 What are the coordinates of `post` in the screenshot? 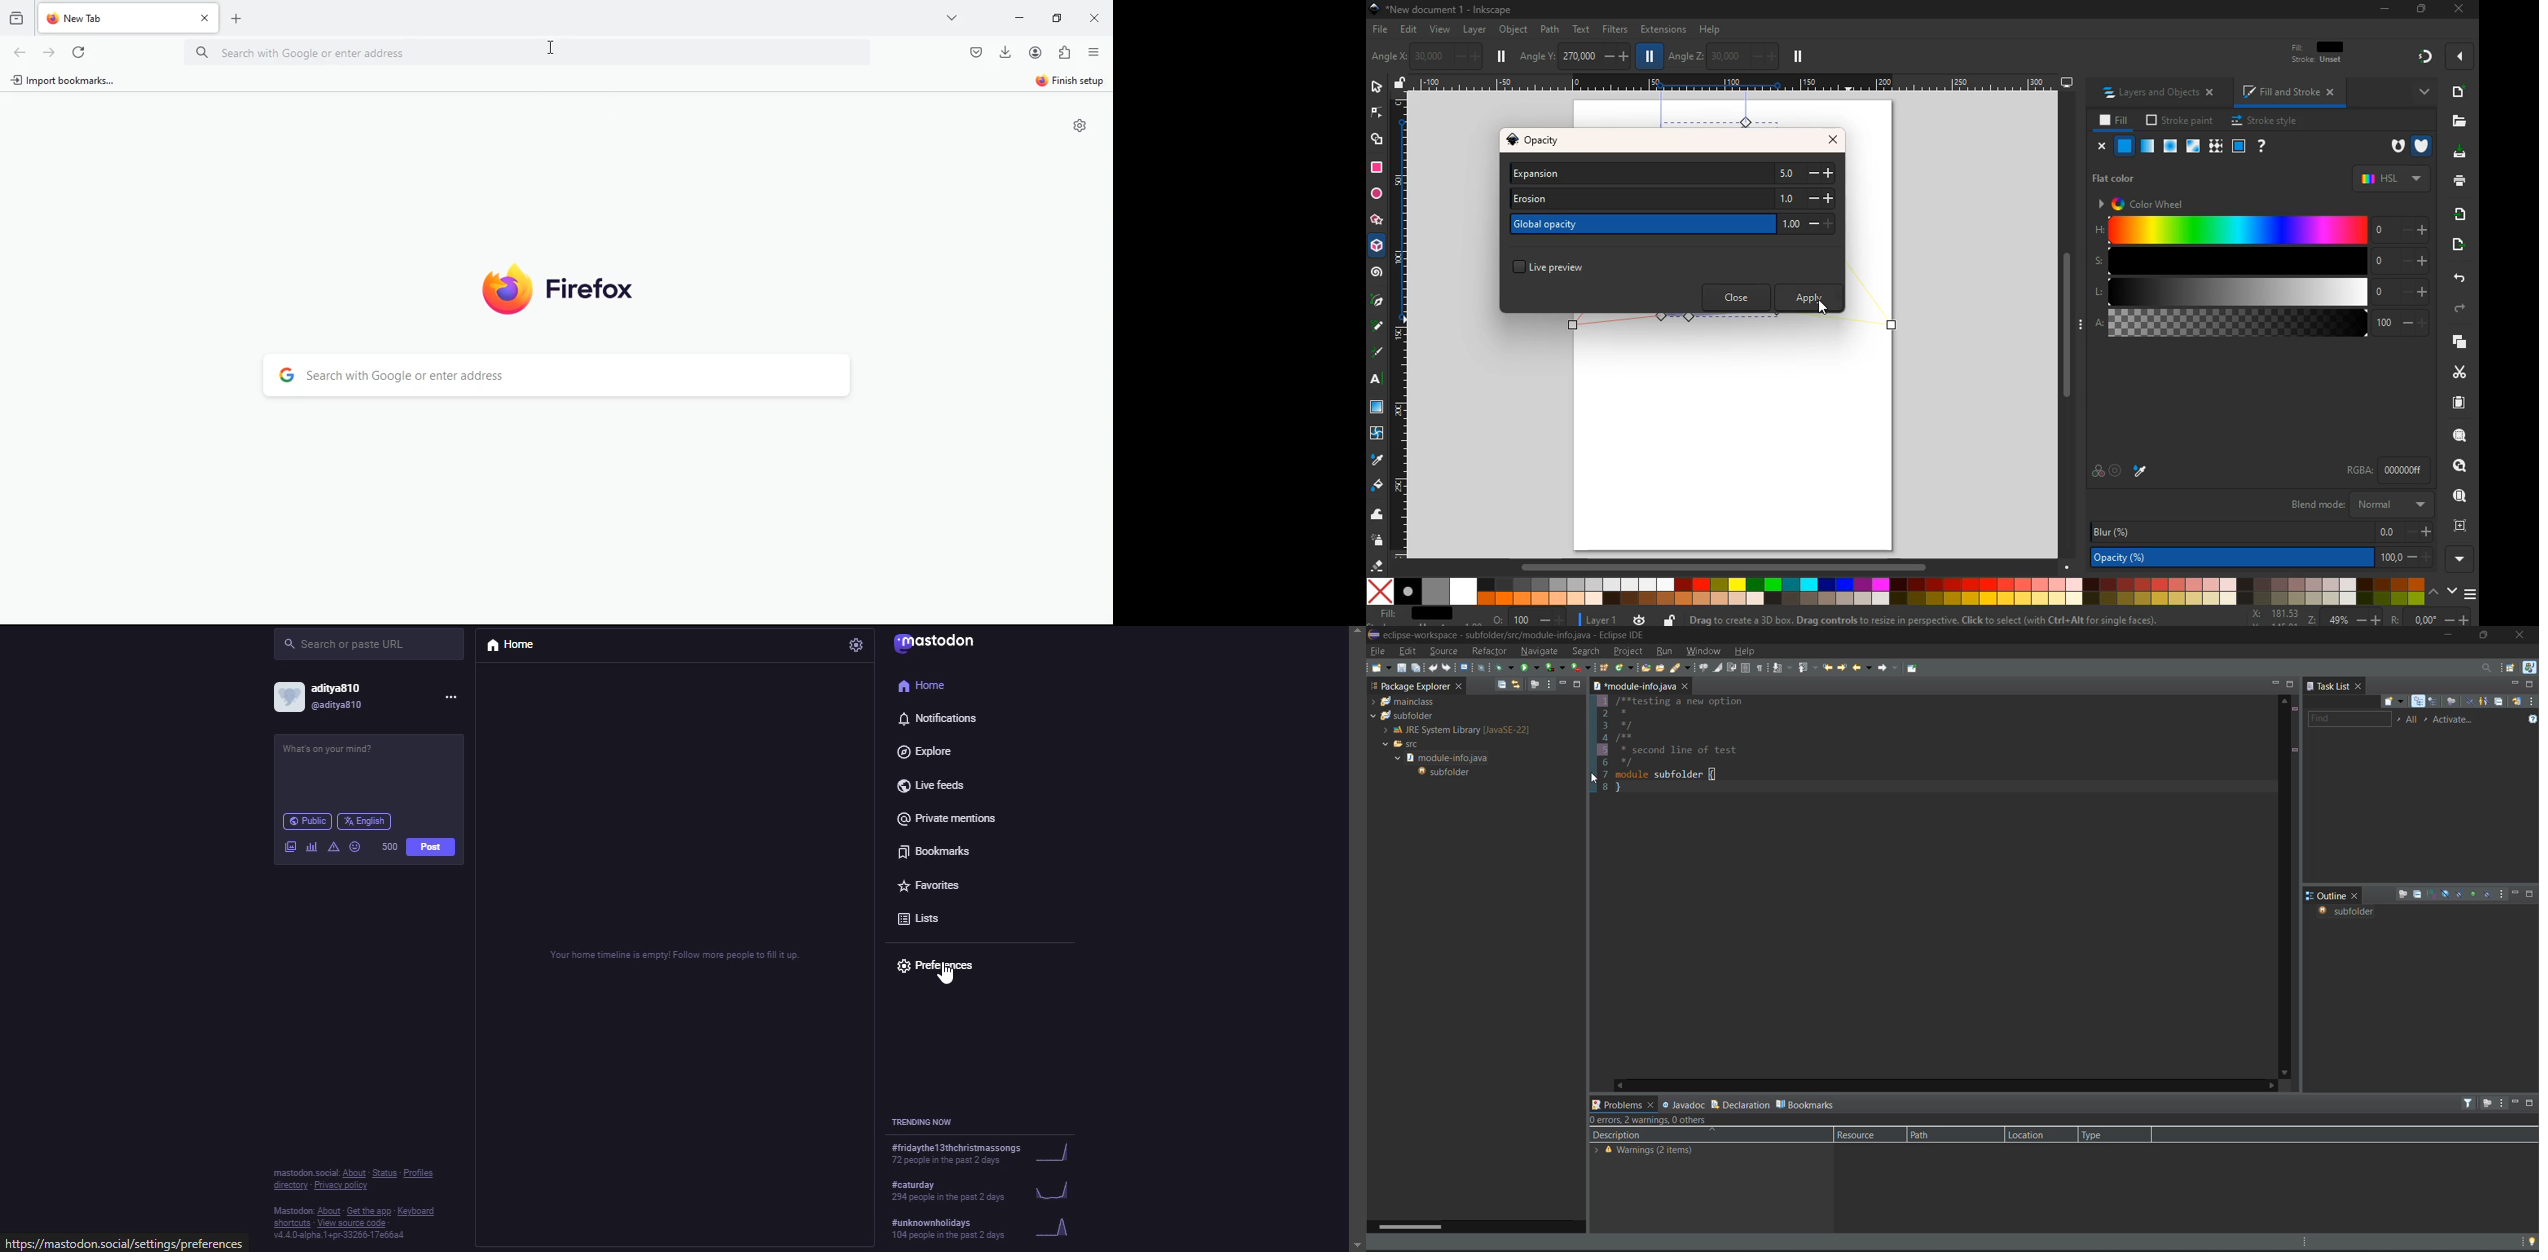 It's located at (331, 752).